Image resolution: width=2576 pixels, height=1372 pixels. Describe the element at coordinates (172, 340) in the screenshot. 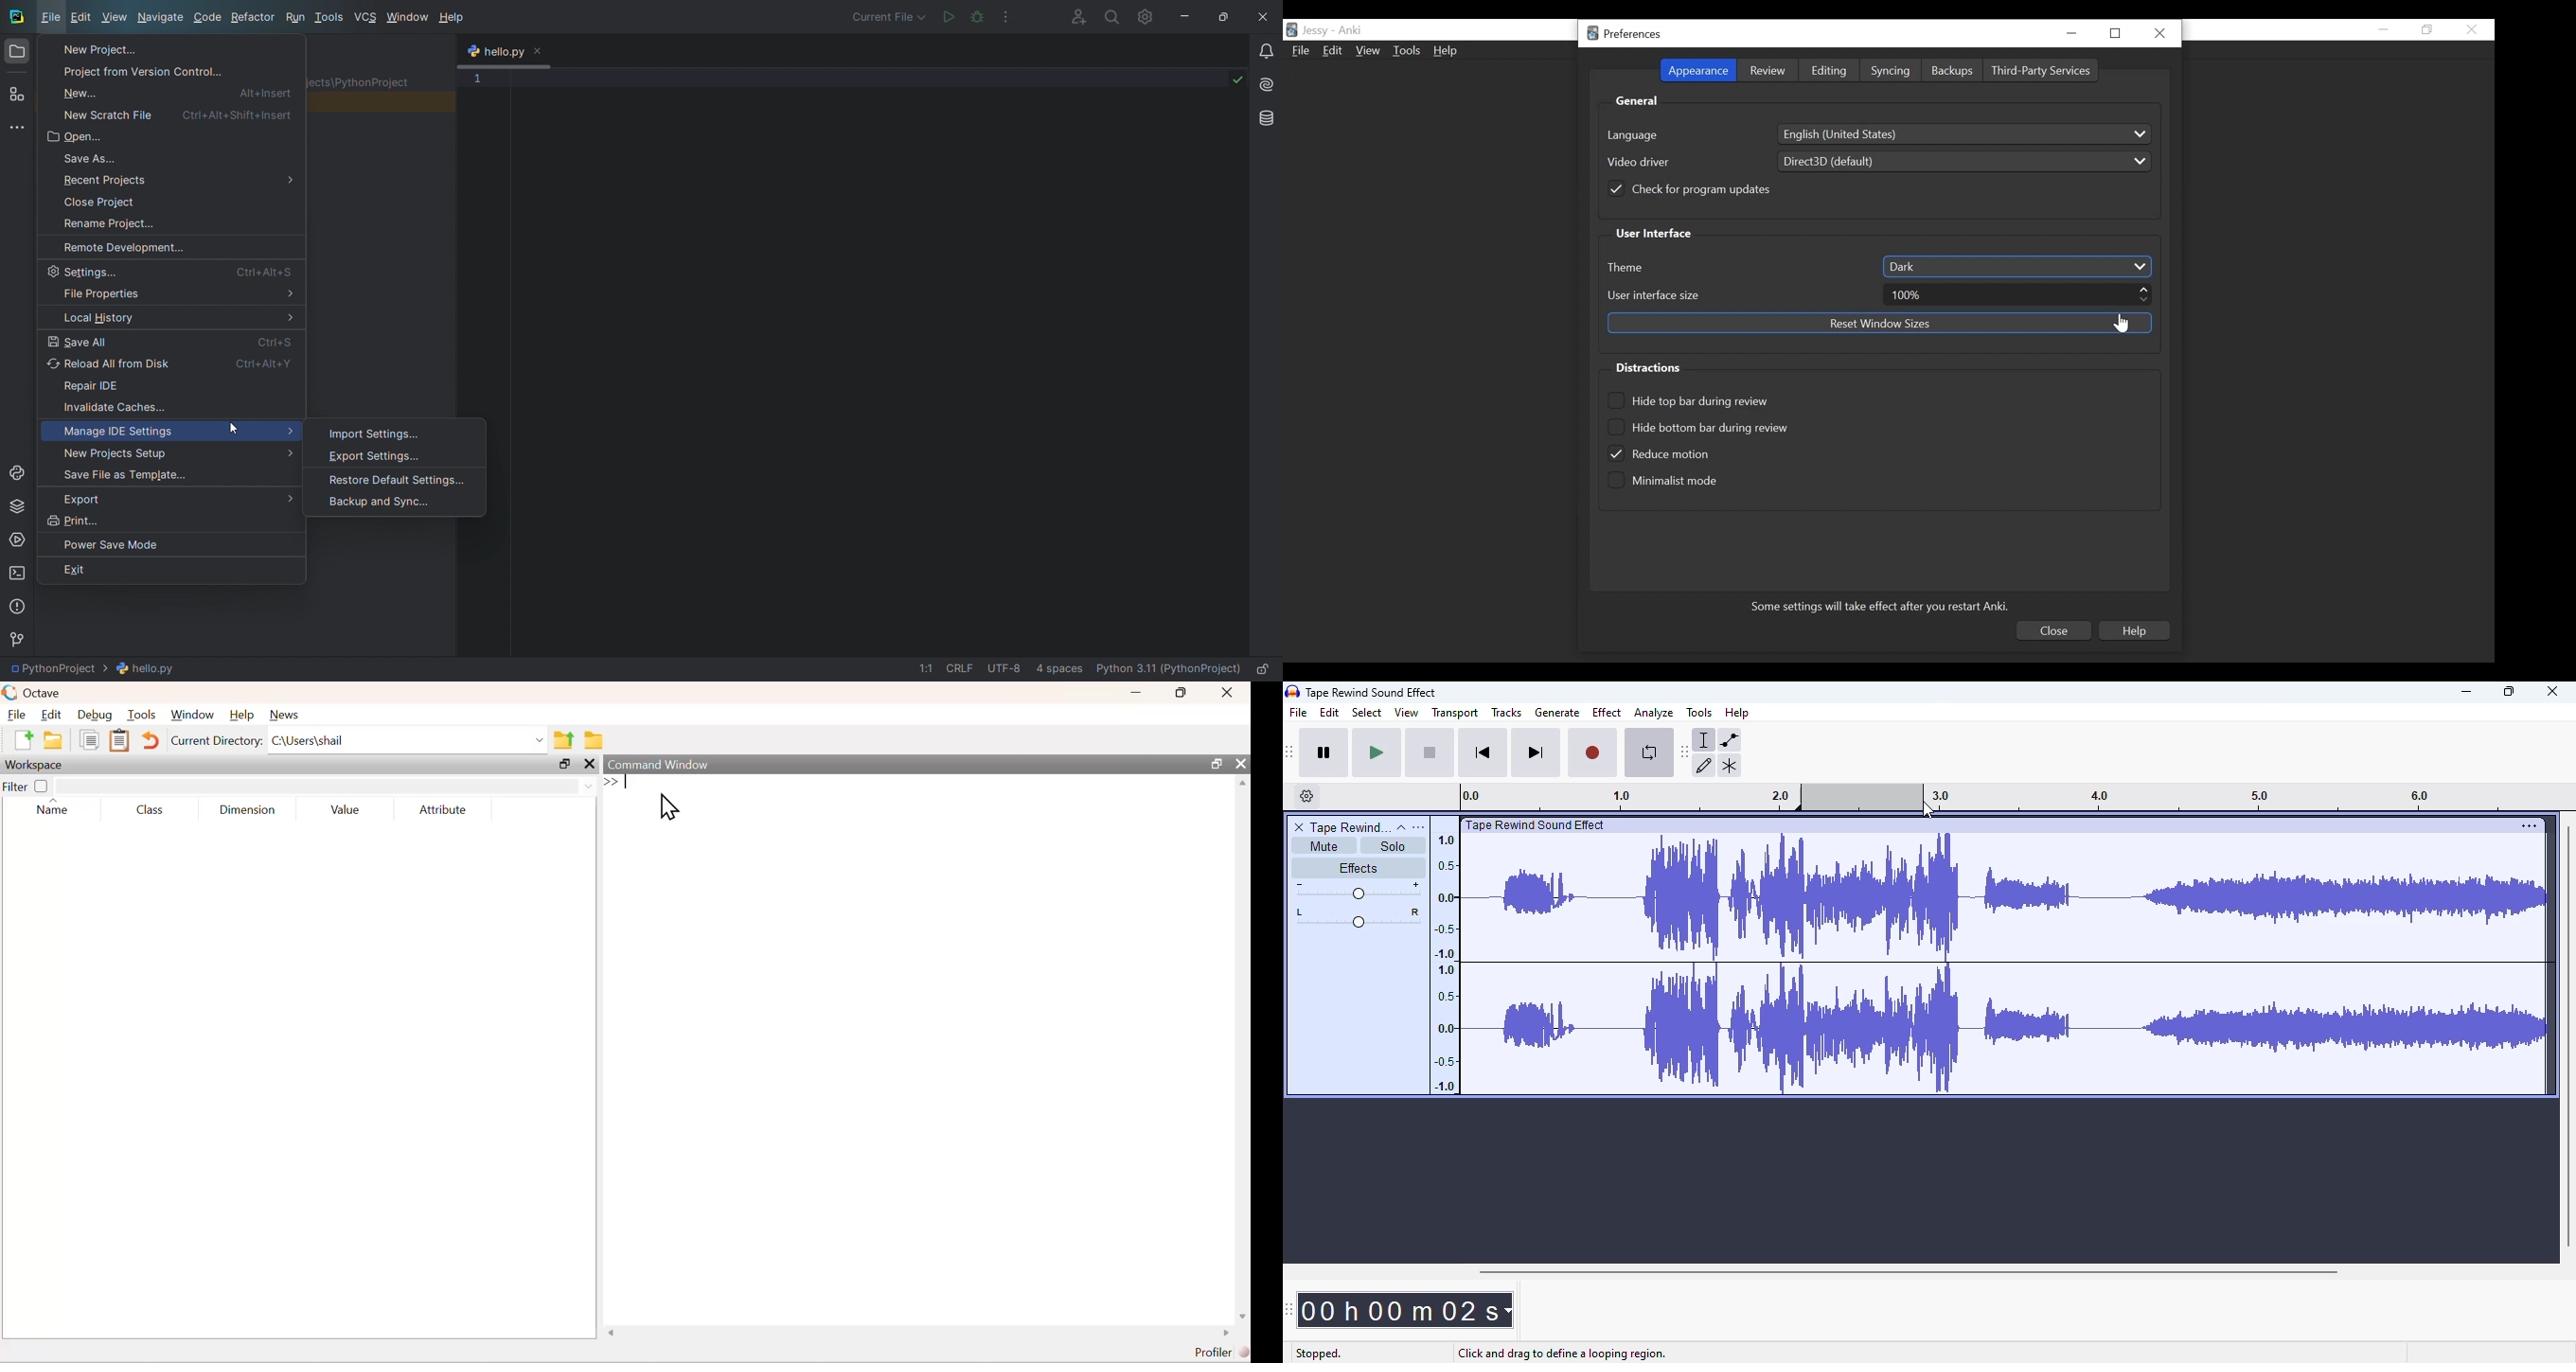

I see `save all` at that location.